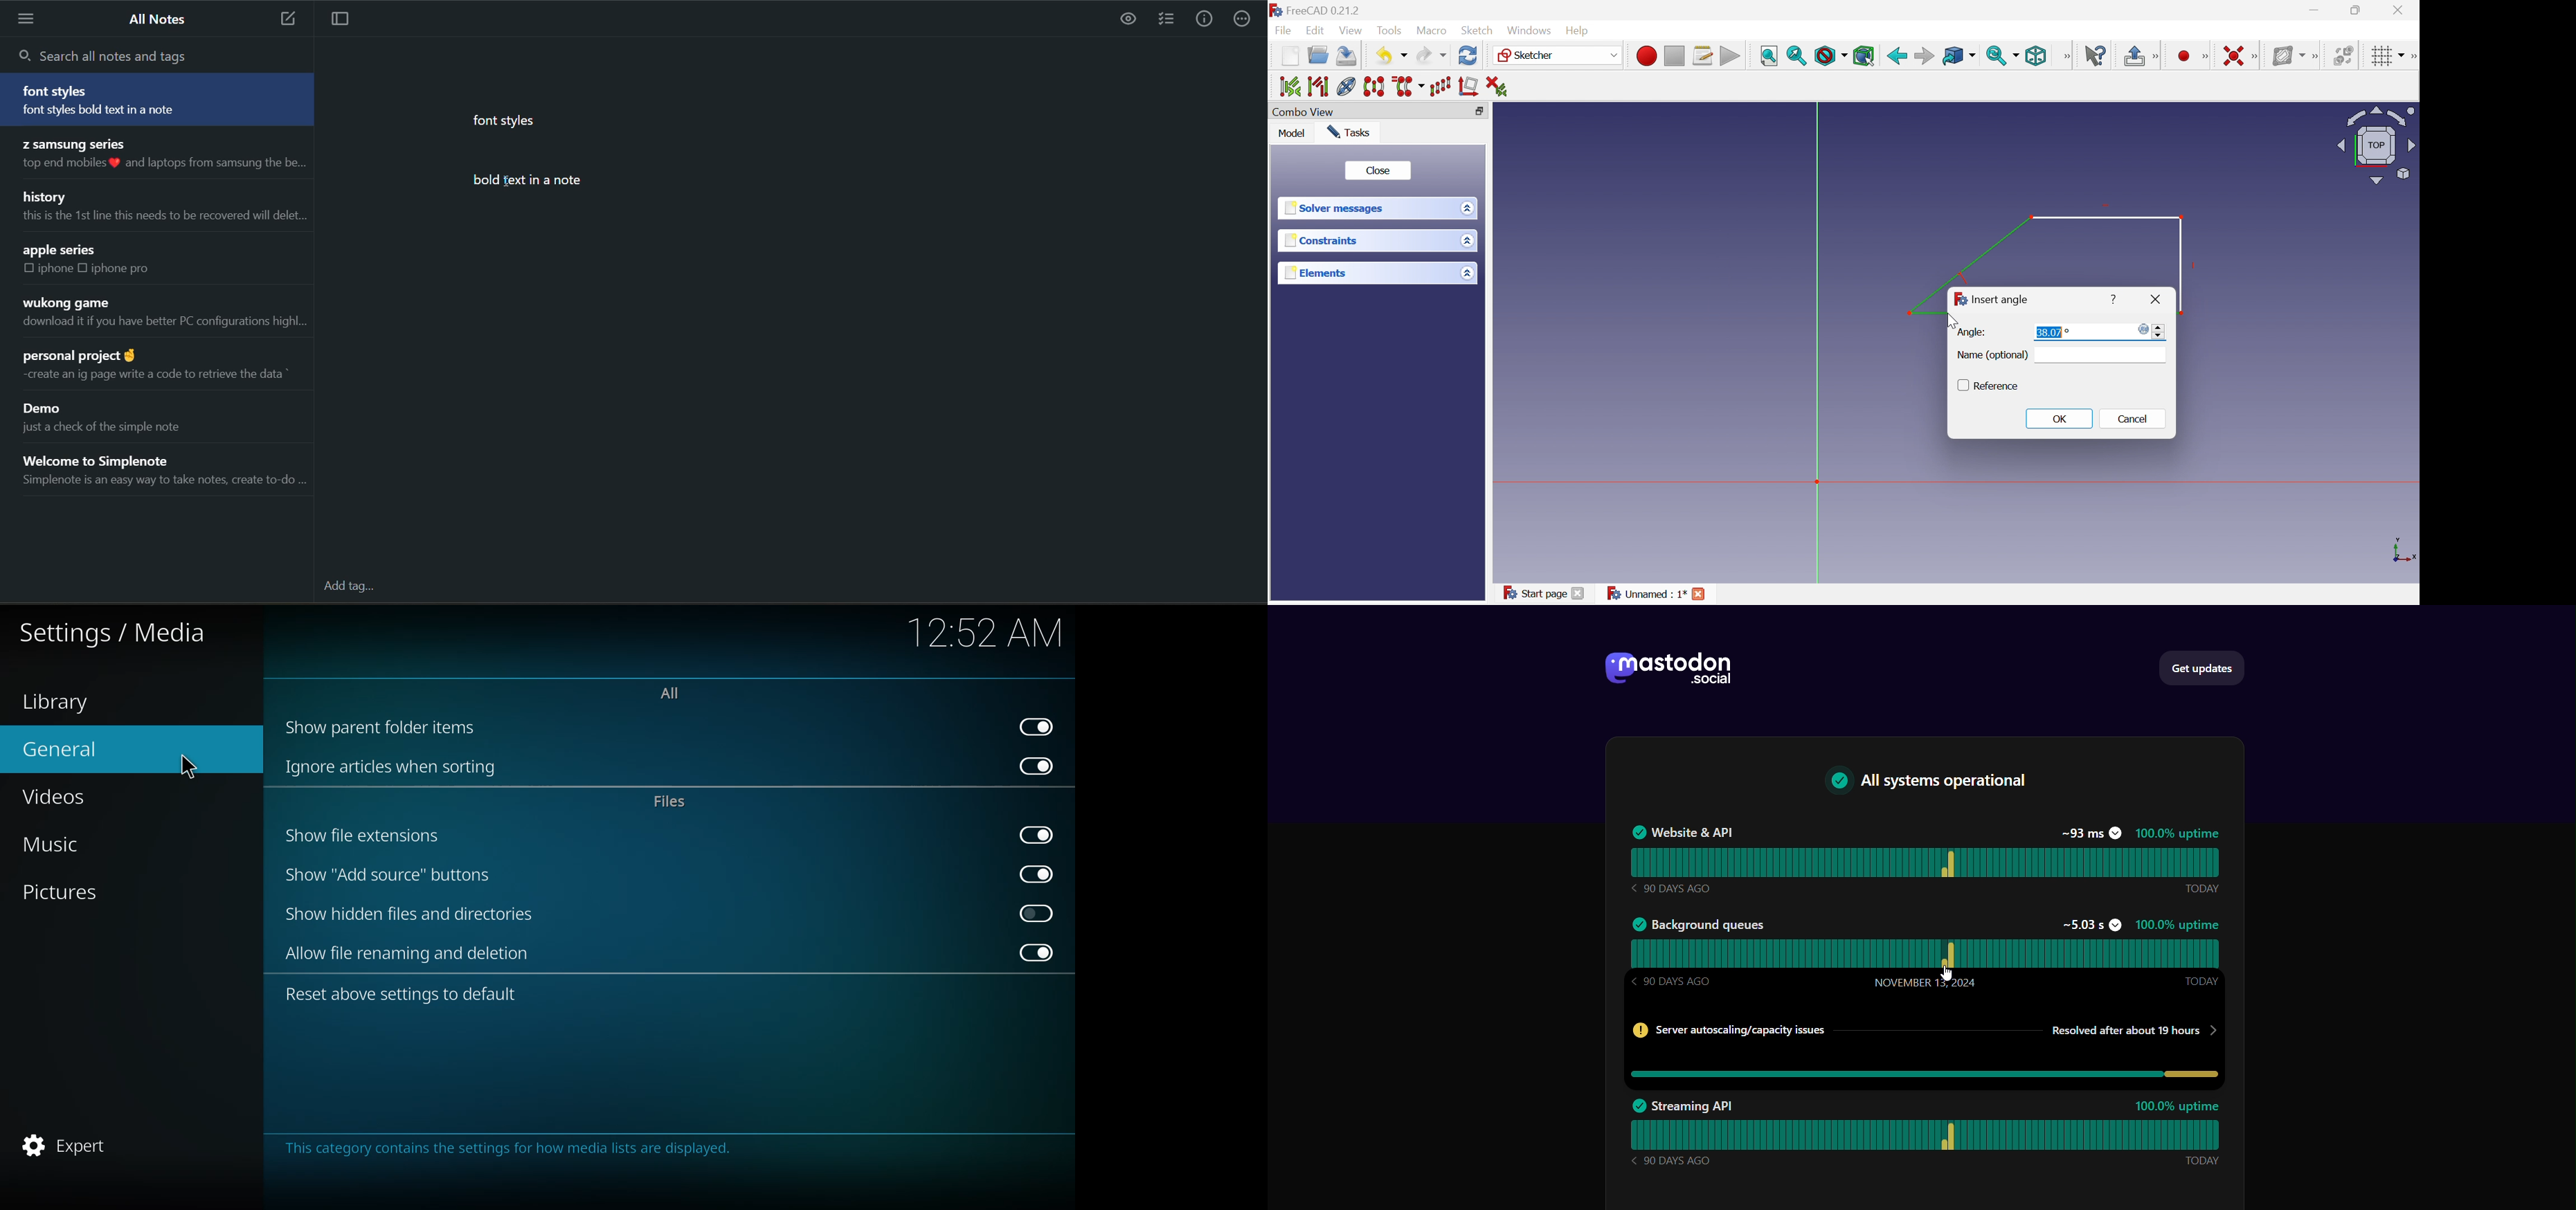  I want to click on Elements, so click(1314, 272).